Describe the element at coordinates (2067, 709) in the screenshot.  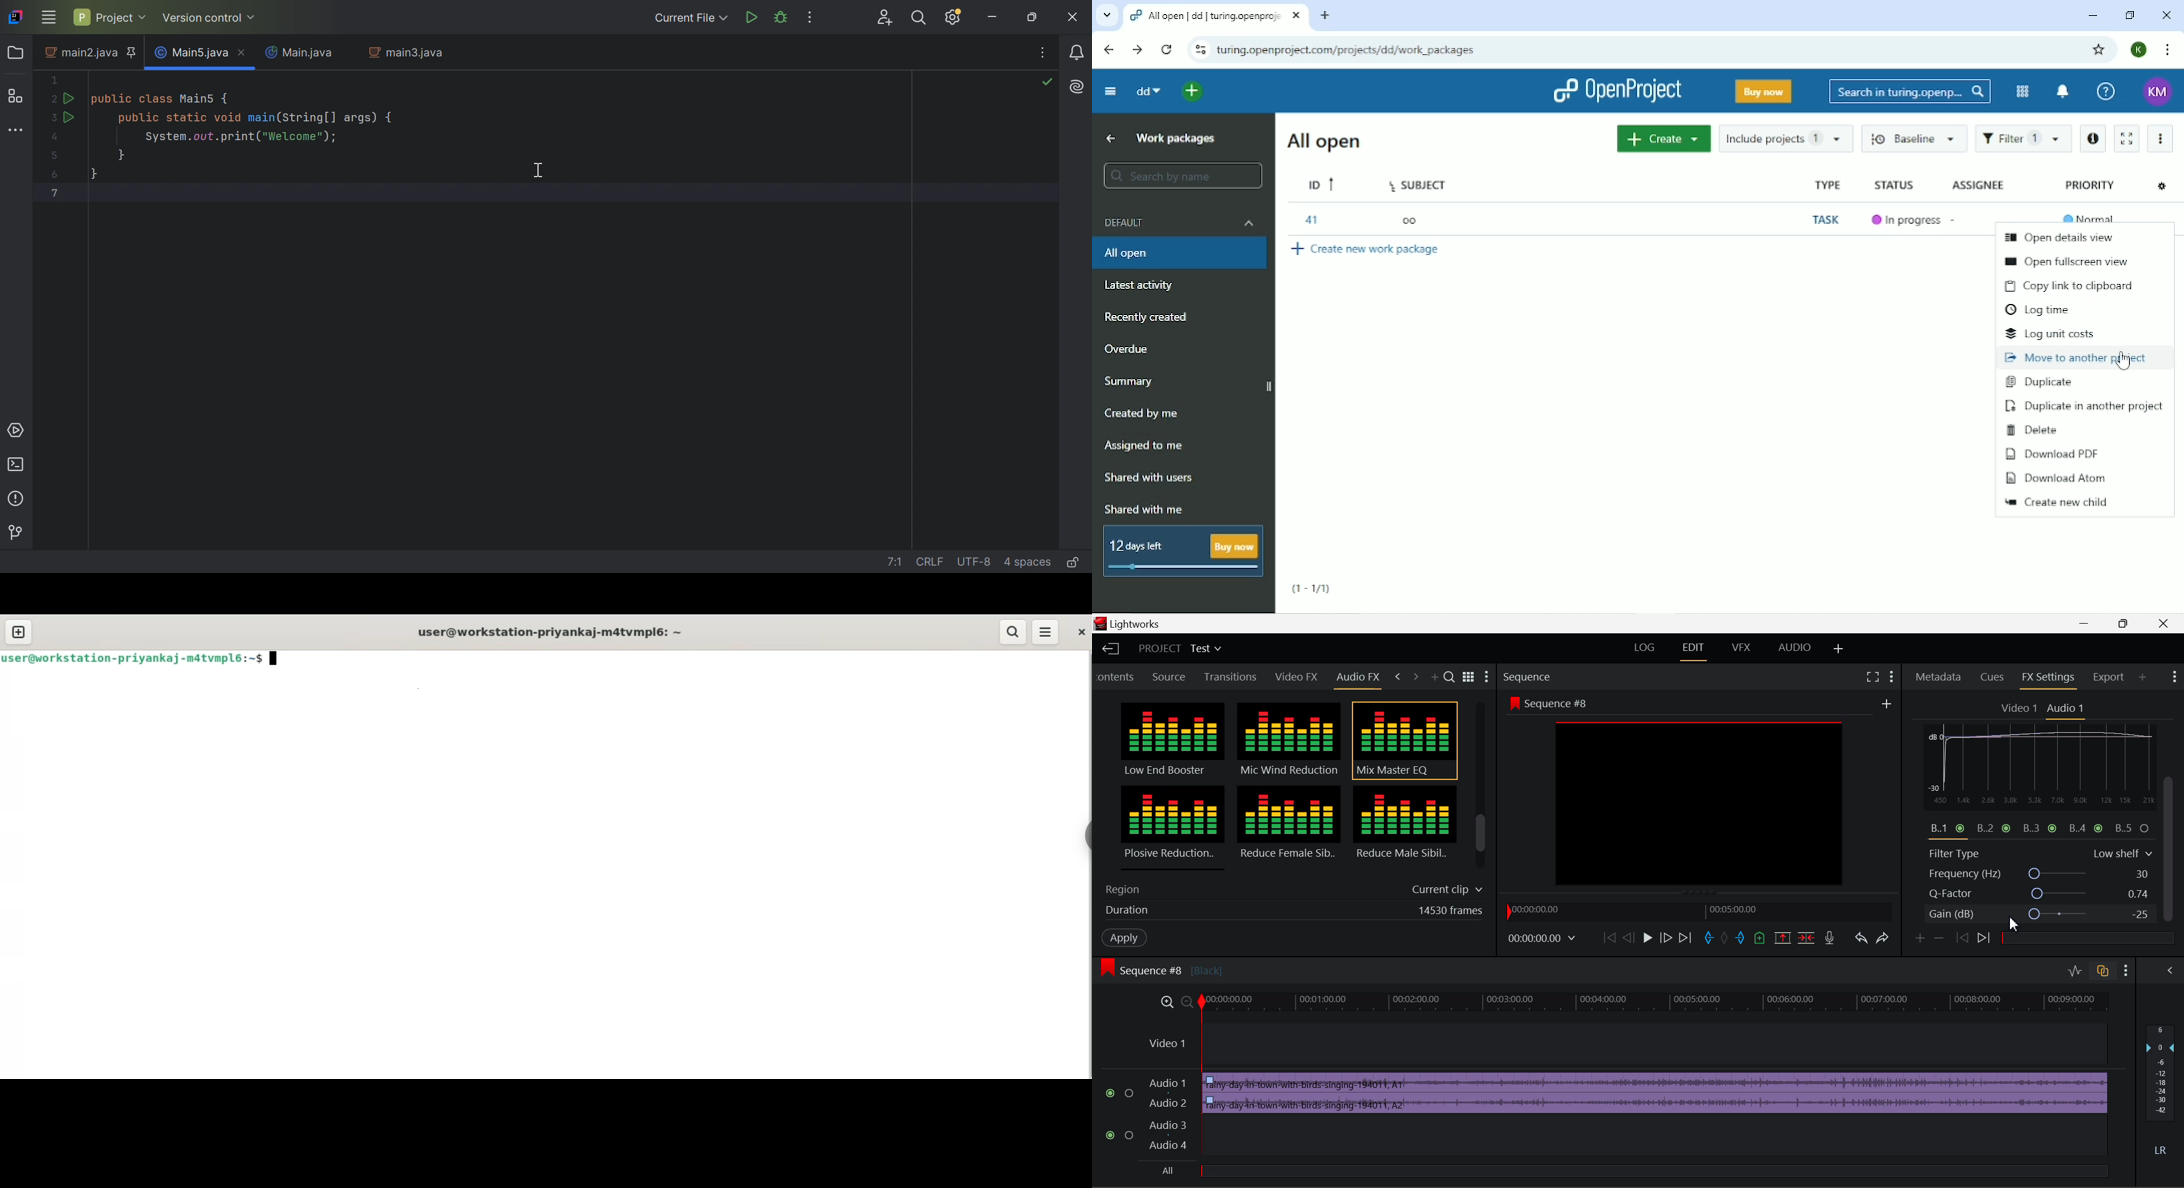
I see `Audio 1 Settings` at that location.